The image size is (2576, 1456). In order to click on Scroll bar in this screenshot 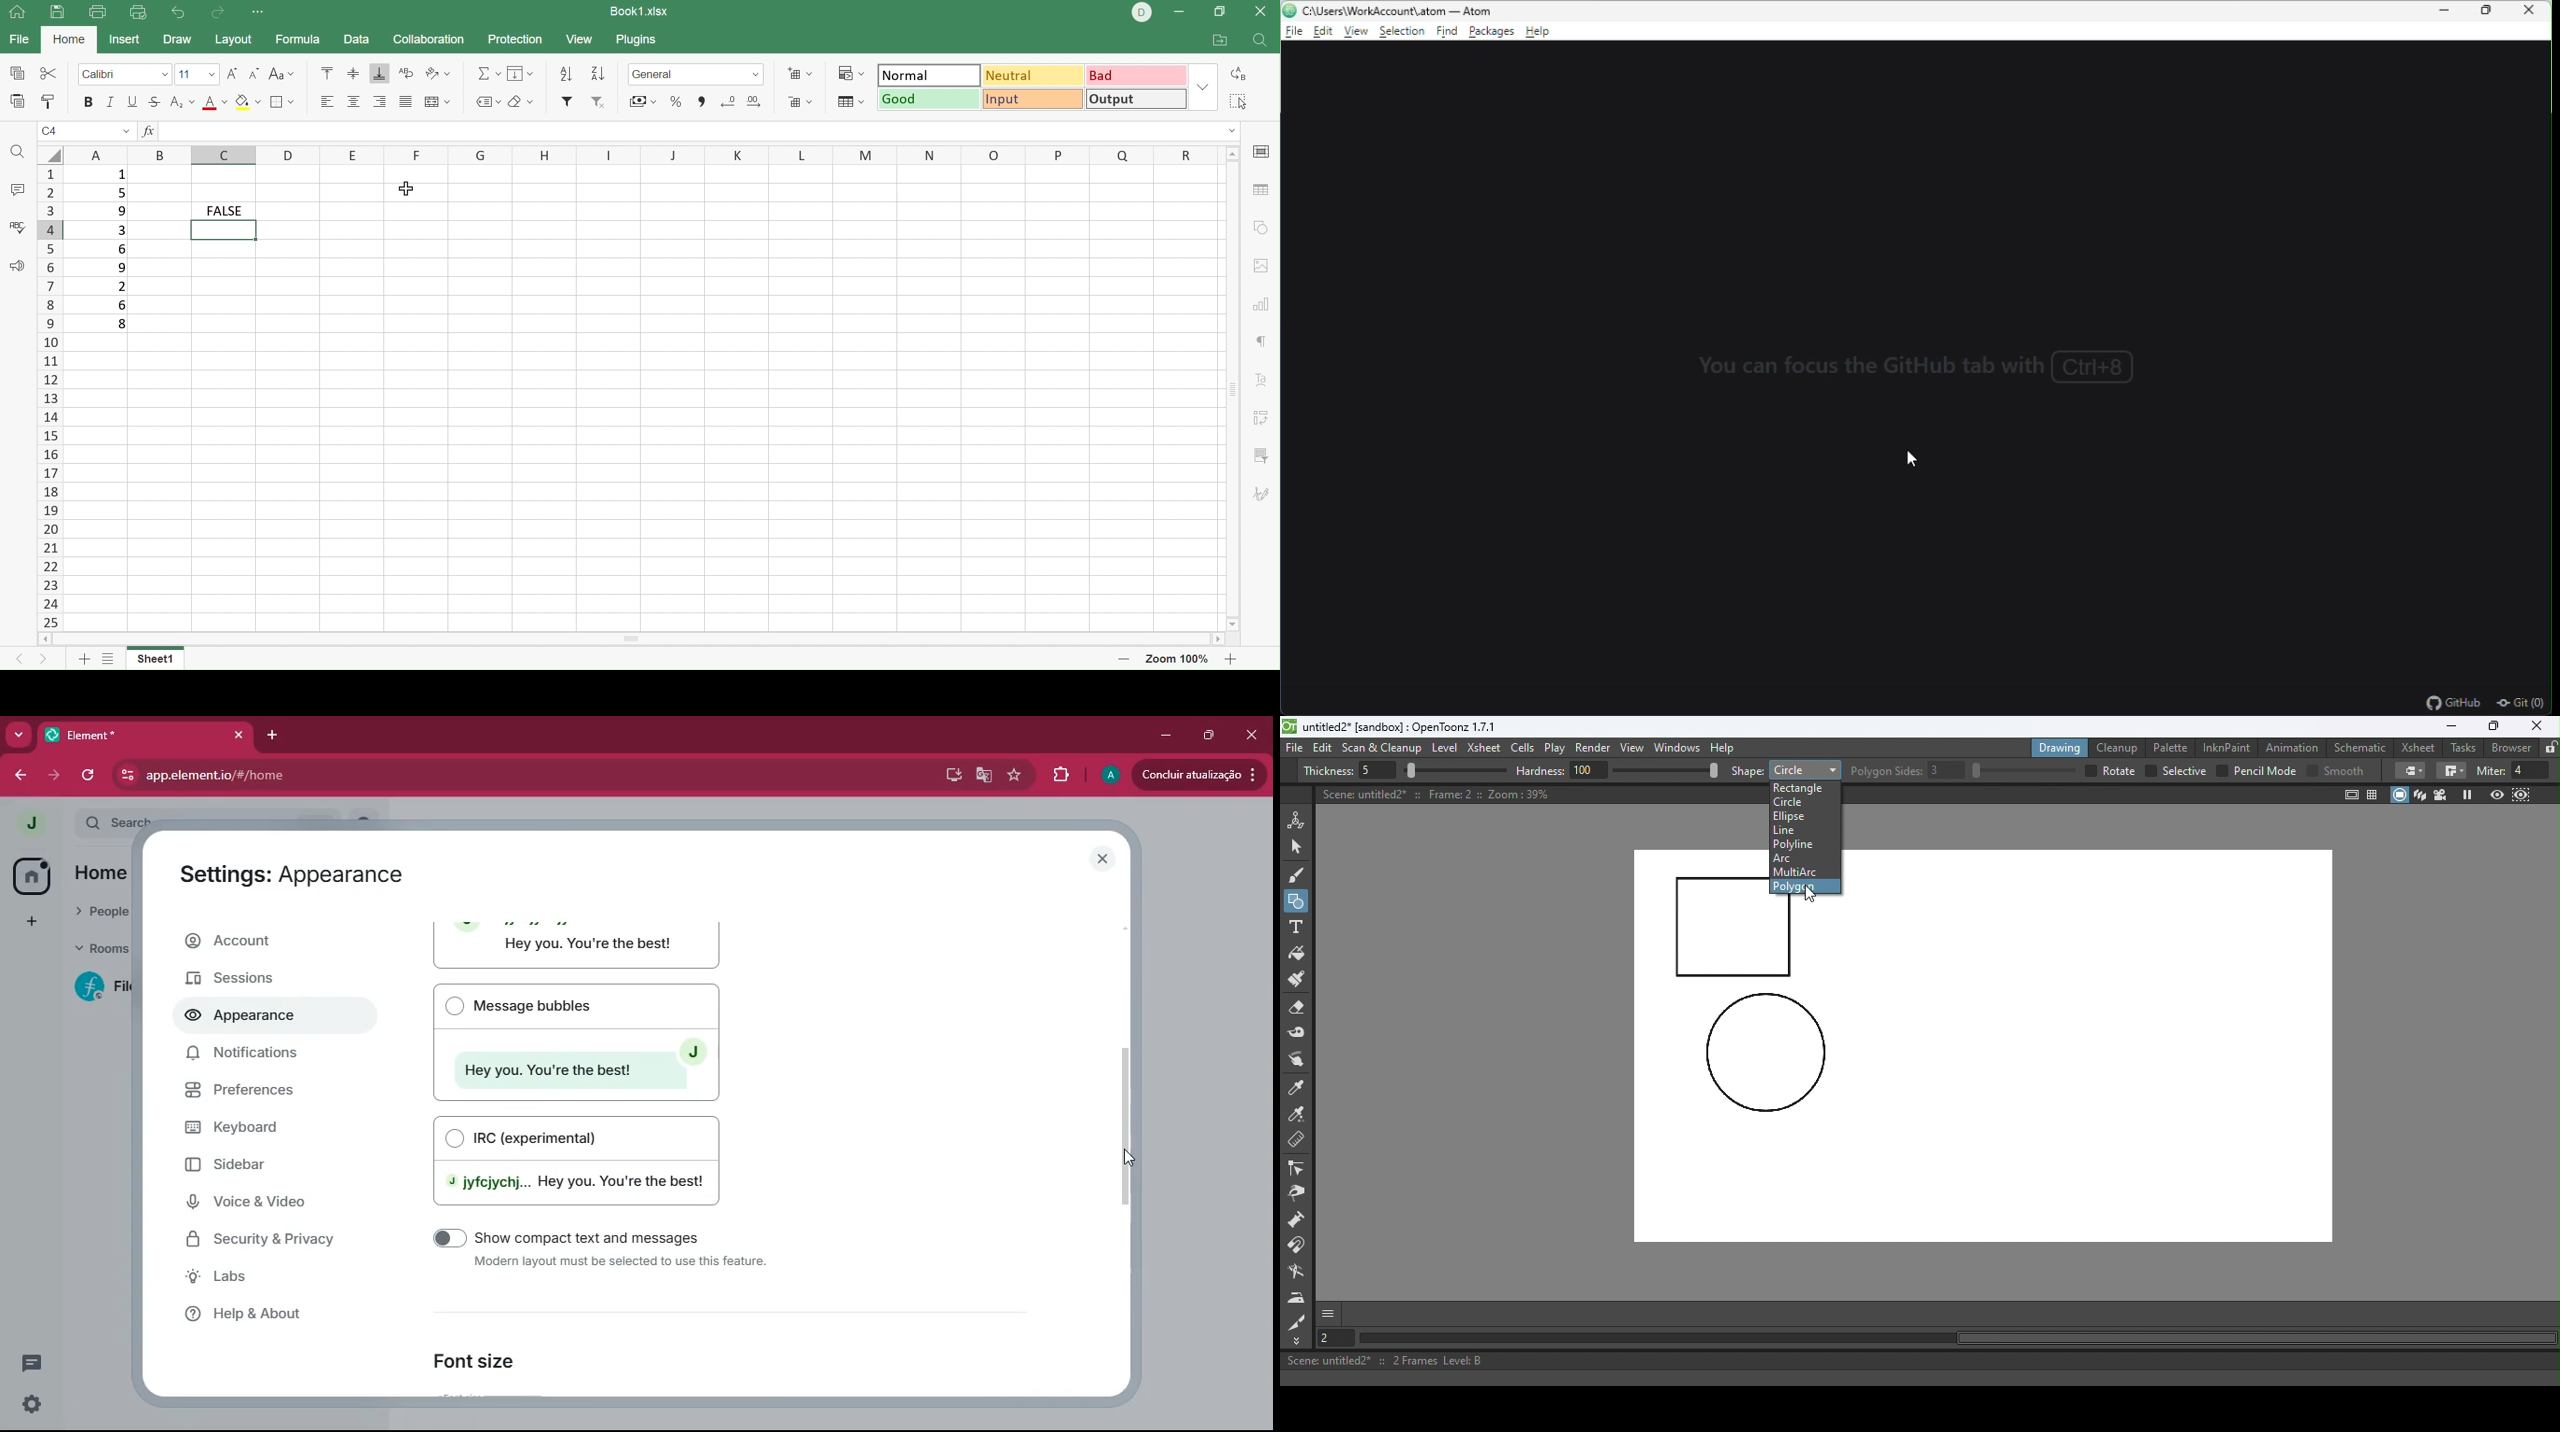, I will do `click(632, 640)`.